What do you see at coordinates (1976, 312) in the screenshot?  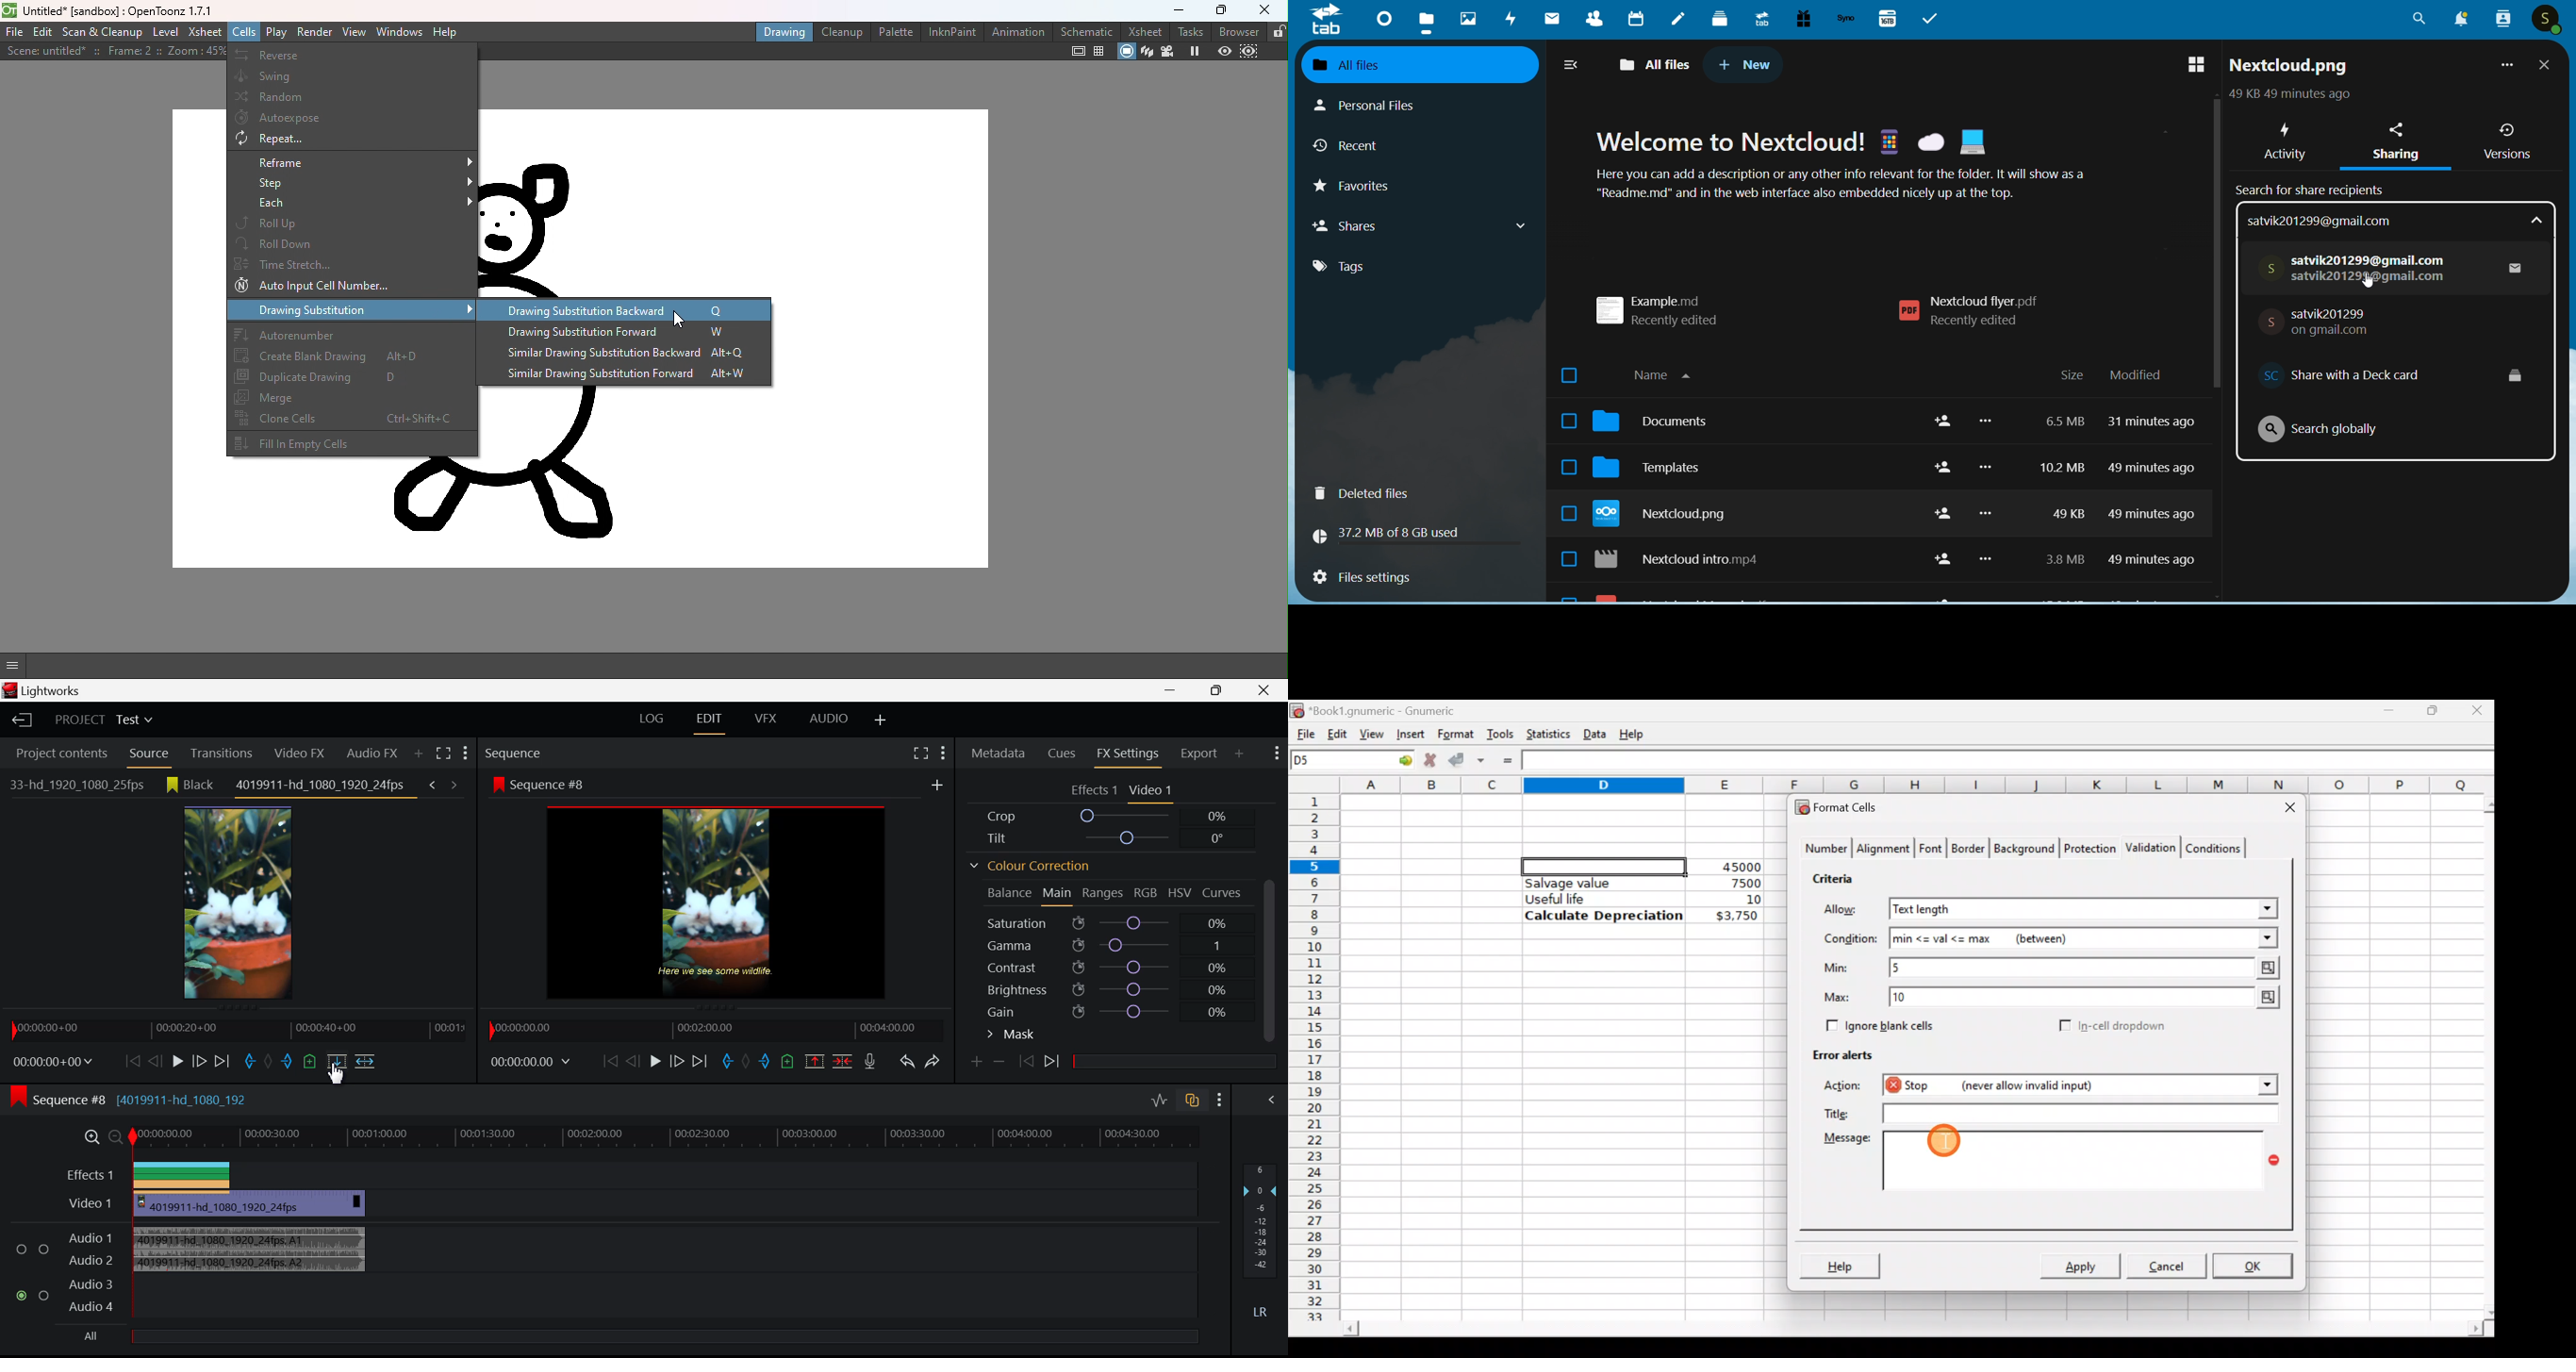 I see `nextcloud flyer` at bounding box center [1976, 312].